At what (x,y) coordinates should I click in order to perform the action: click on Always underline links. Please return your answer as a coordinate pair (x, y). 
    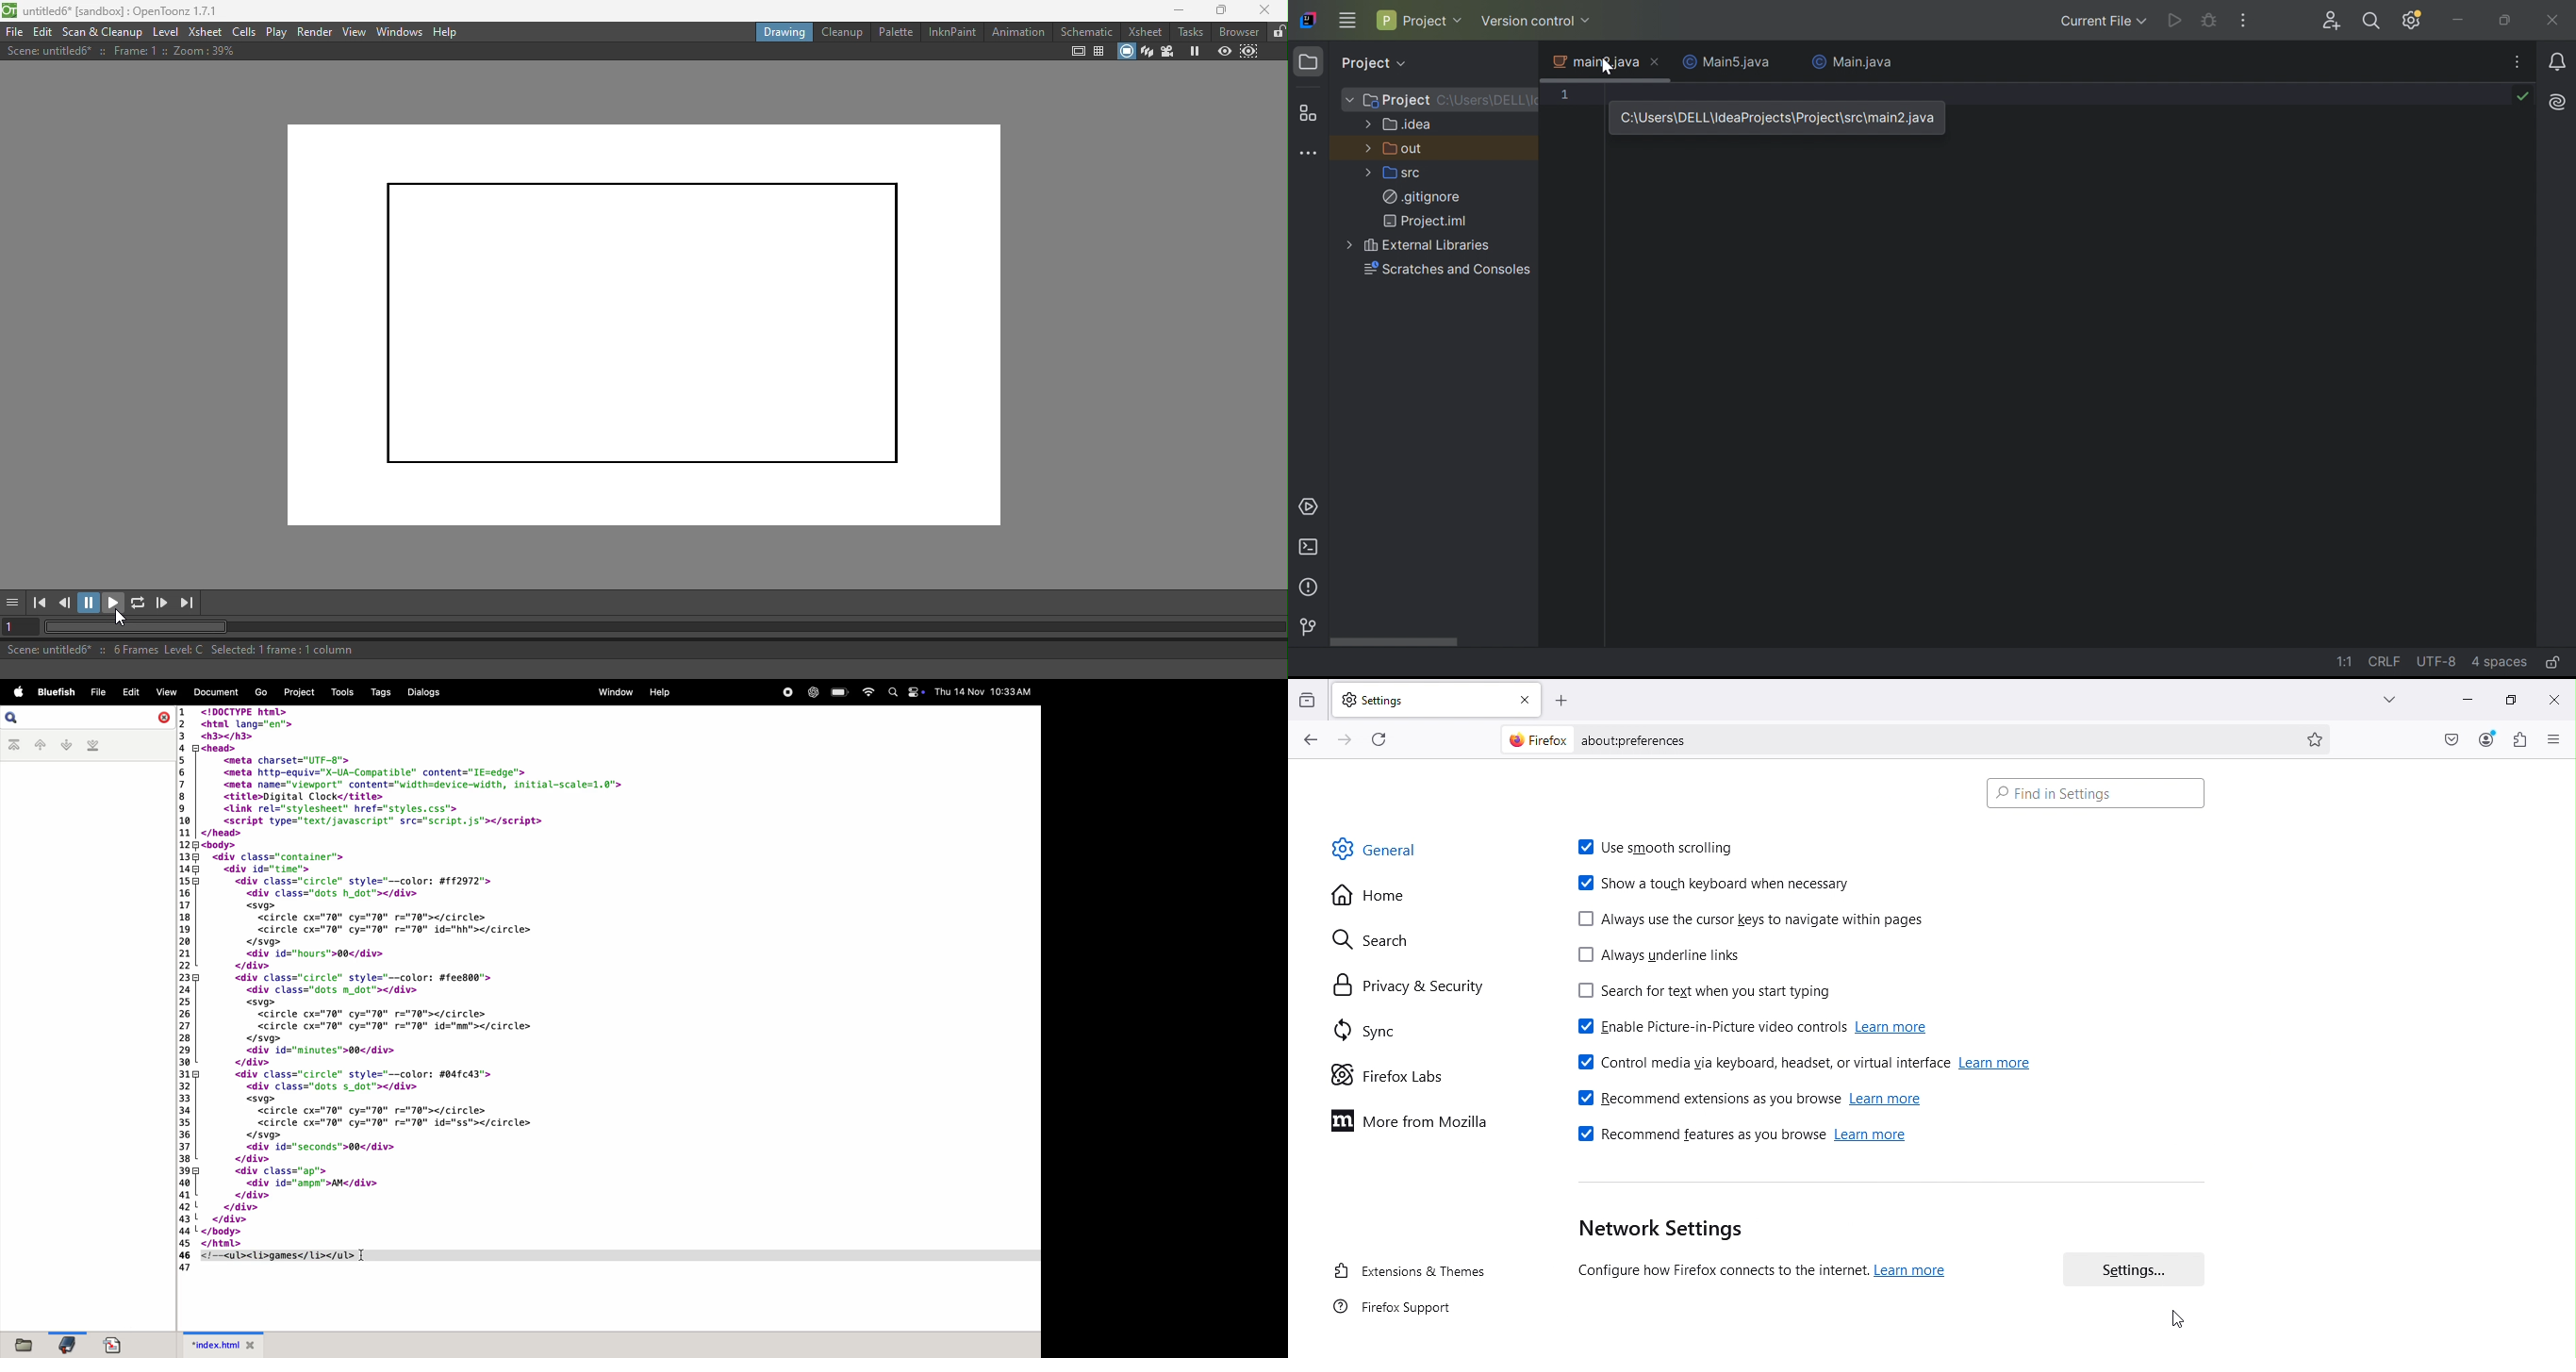
    Looking at the image, I should click on (1668, 958).